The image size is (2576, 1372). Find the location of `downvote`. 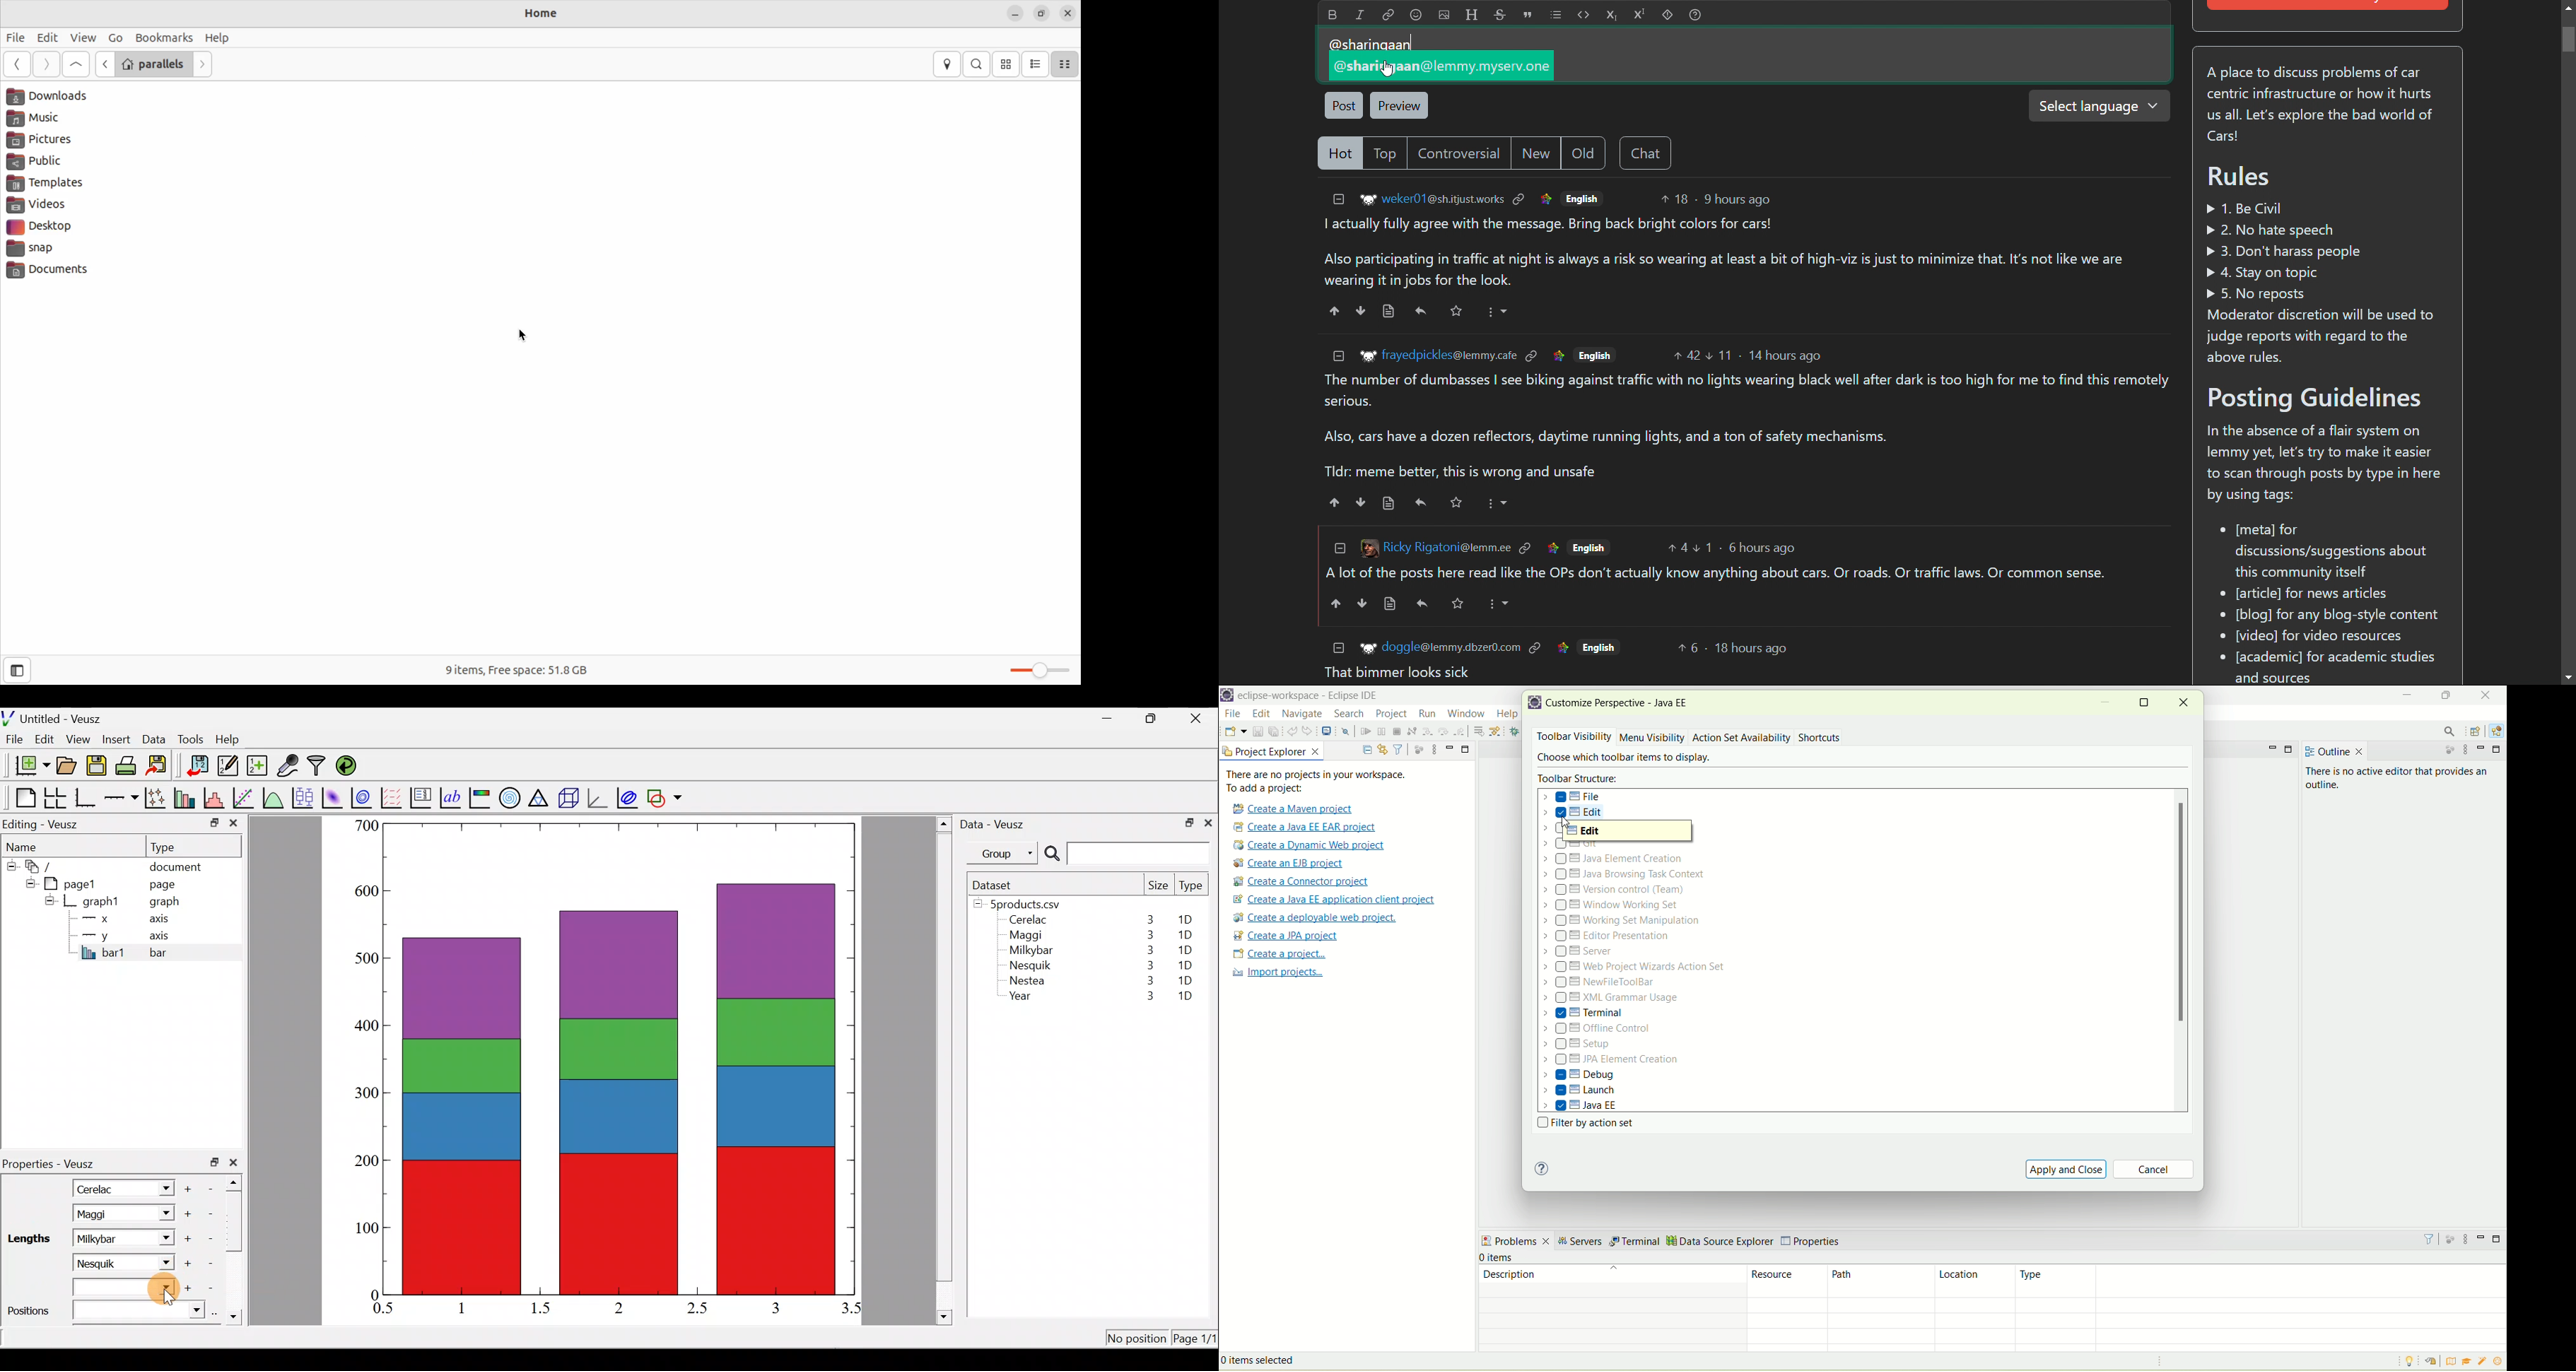

downvote is located at coordinates (1359, 311).